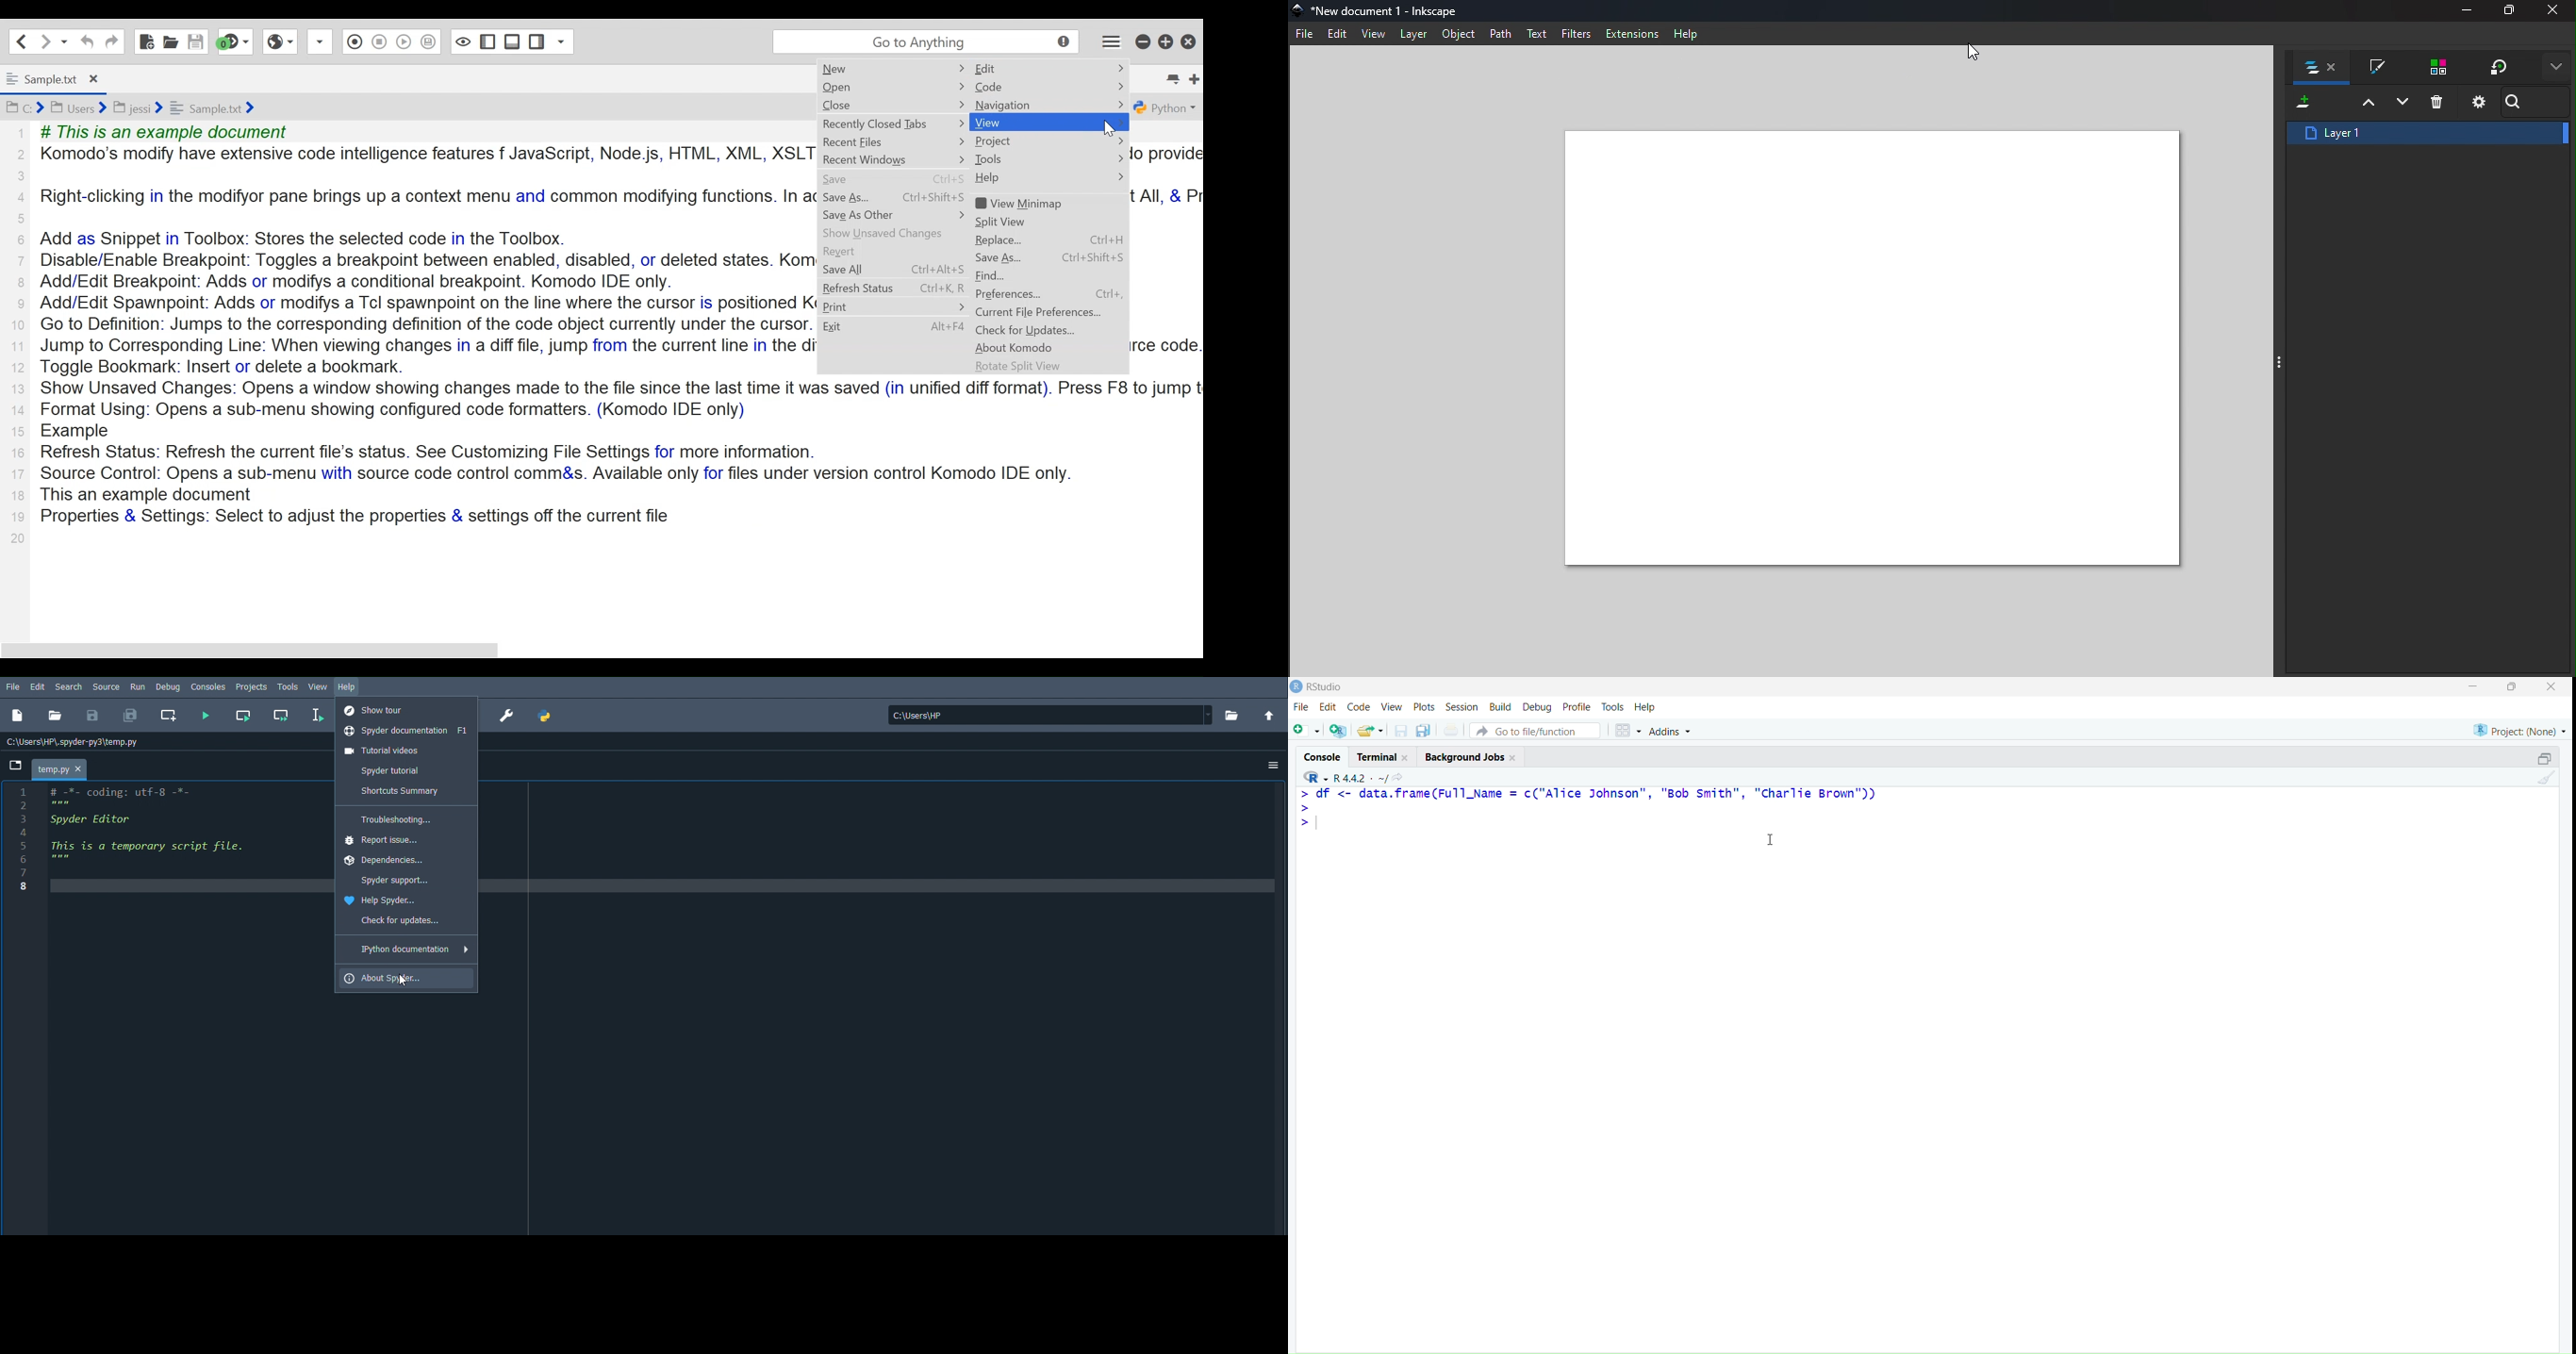 The width and height of the screenshot is (2576, 1372). I want to click on Edit, so click(1332, 35).